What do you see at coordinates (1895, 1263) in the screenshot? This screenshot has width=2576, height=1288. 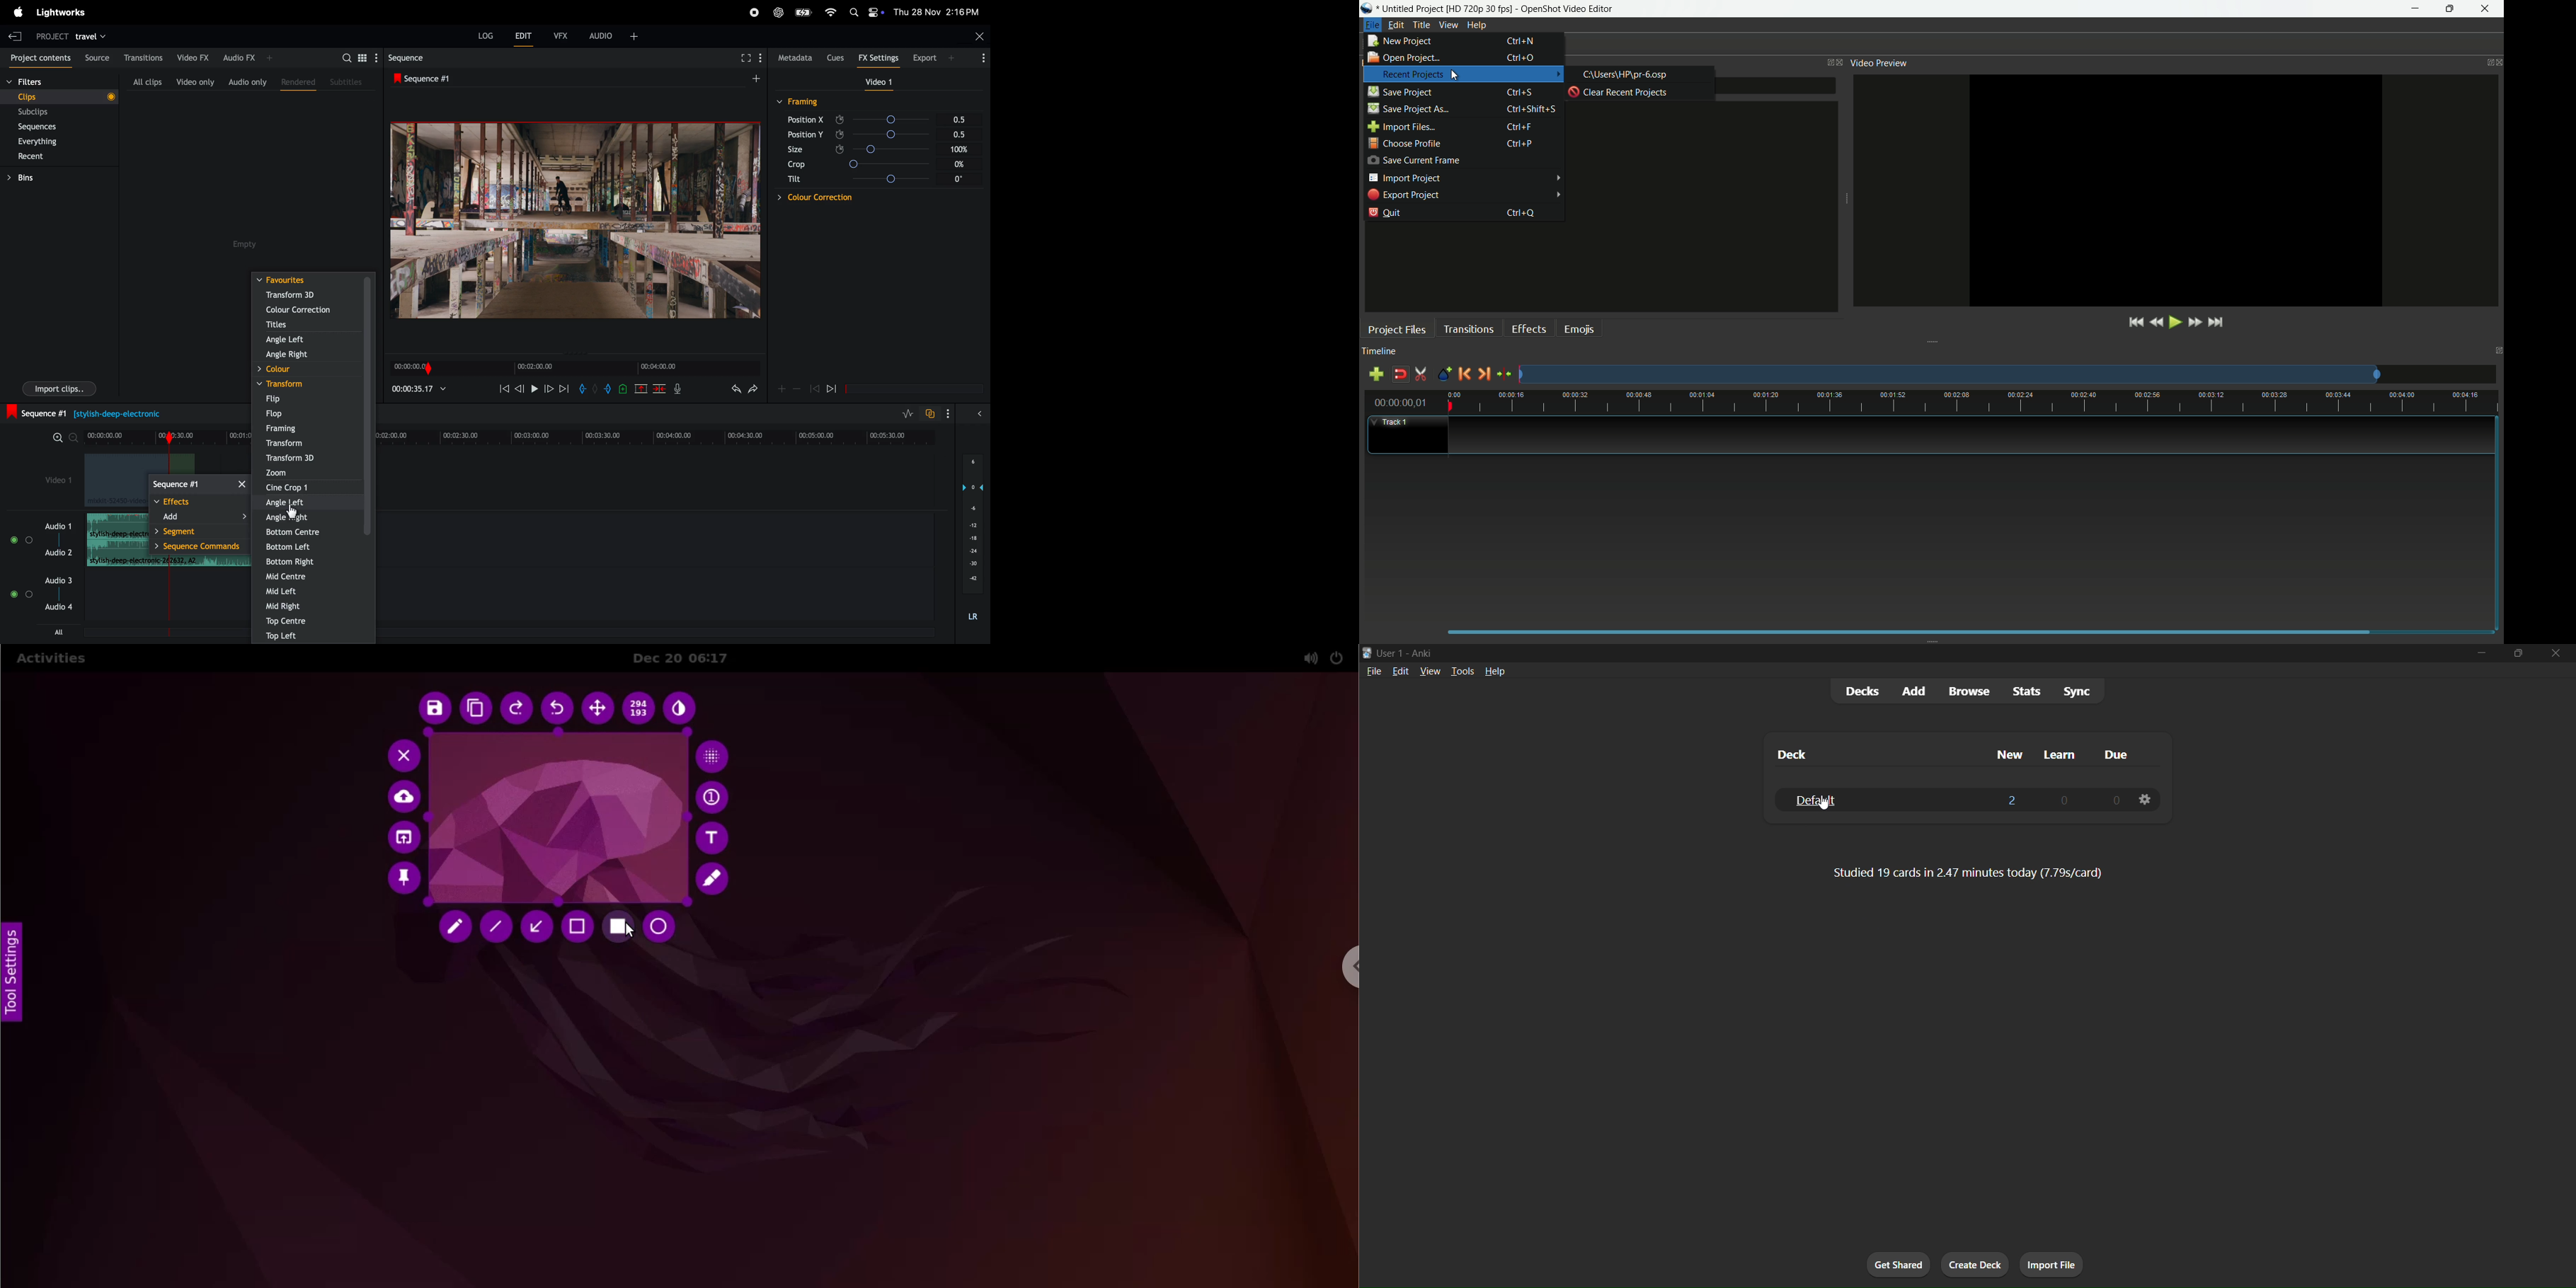 I see `get started` at bounding box center [1895, 1263].